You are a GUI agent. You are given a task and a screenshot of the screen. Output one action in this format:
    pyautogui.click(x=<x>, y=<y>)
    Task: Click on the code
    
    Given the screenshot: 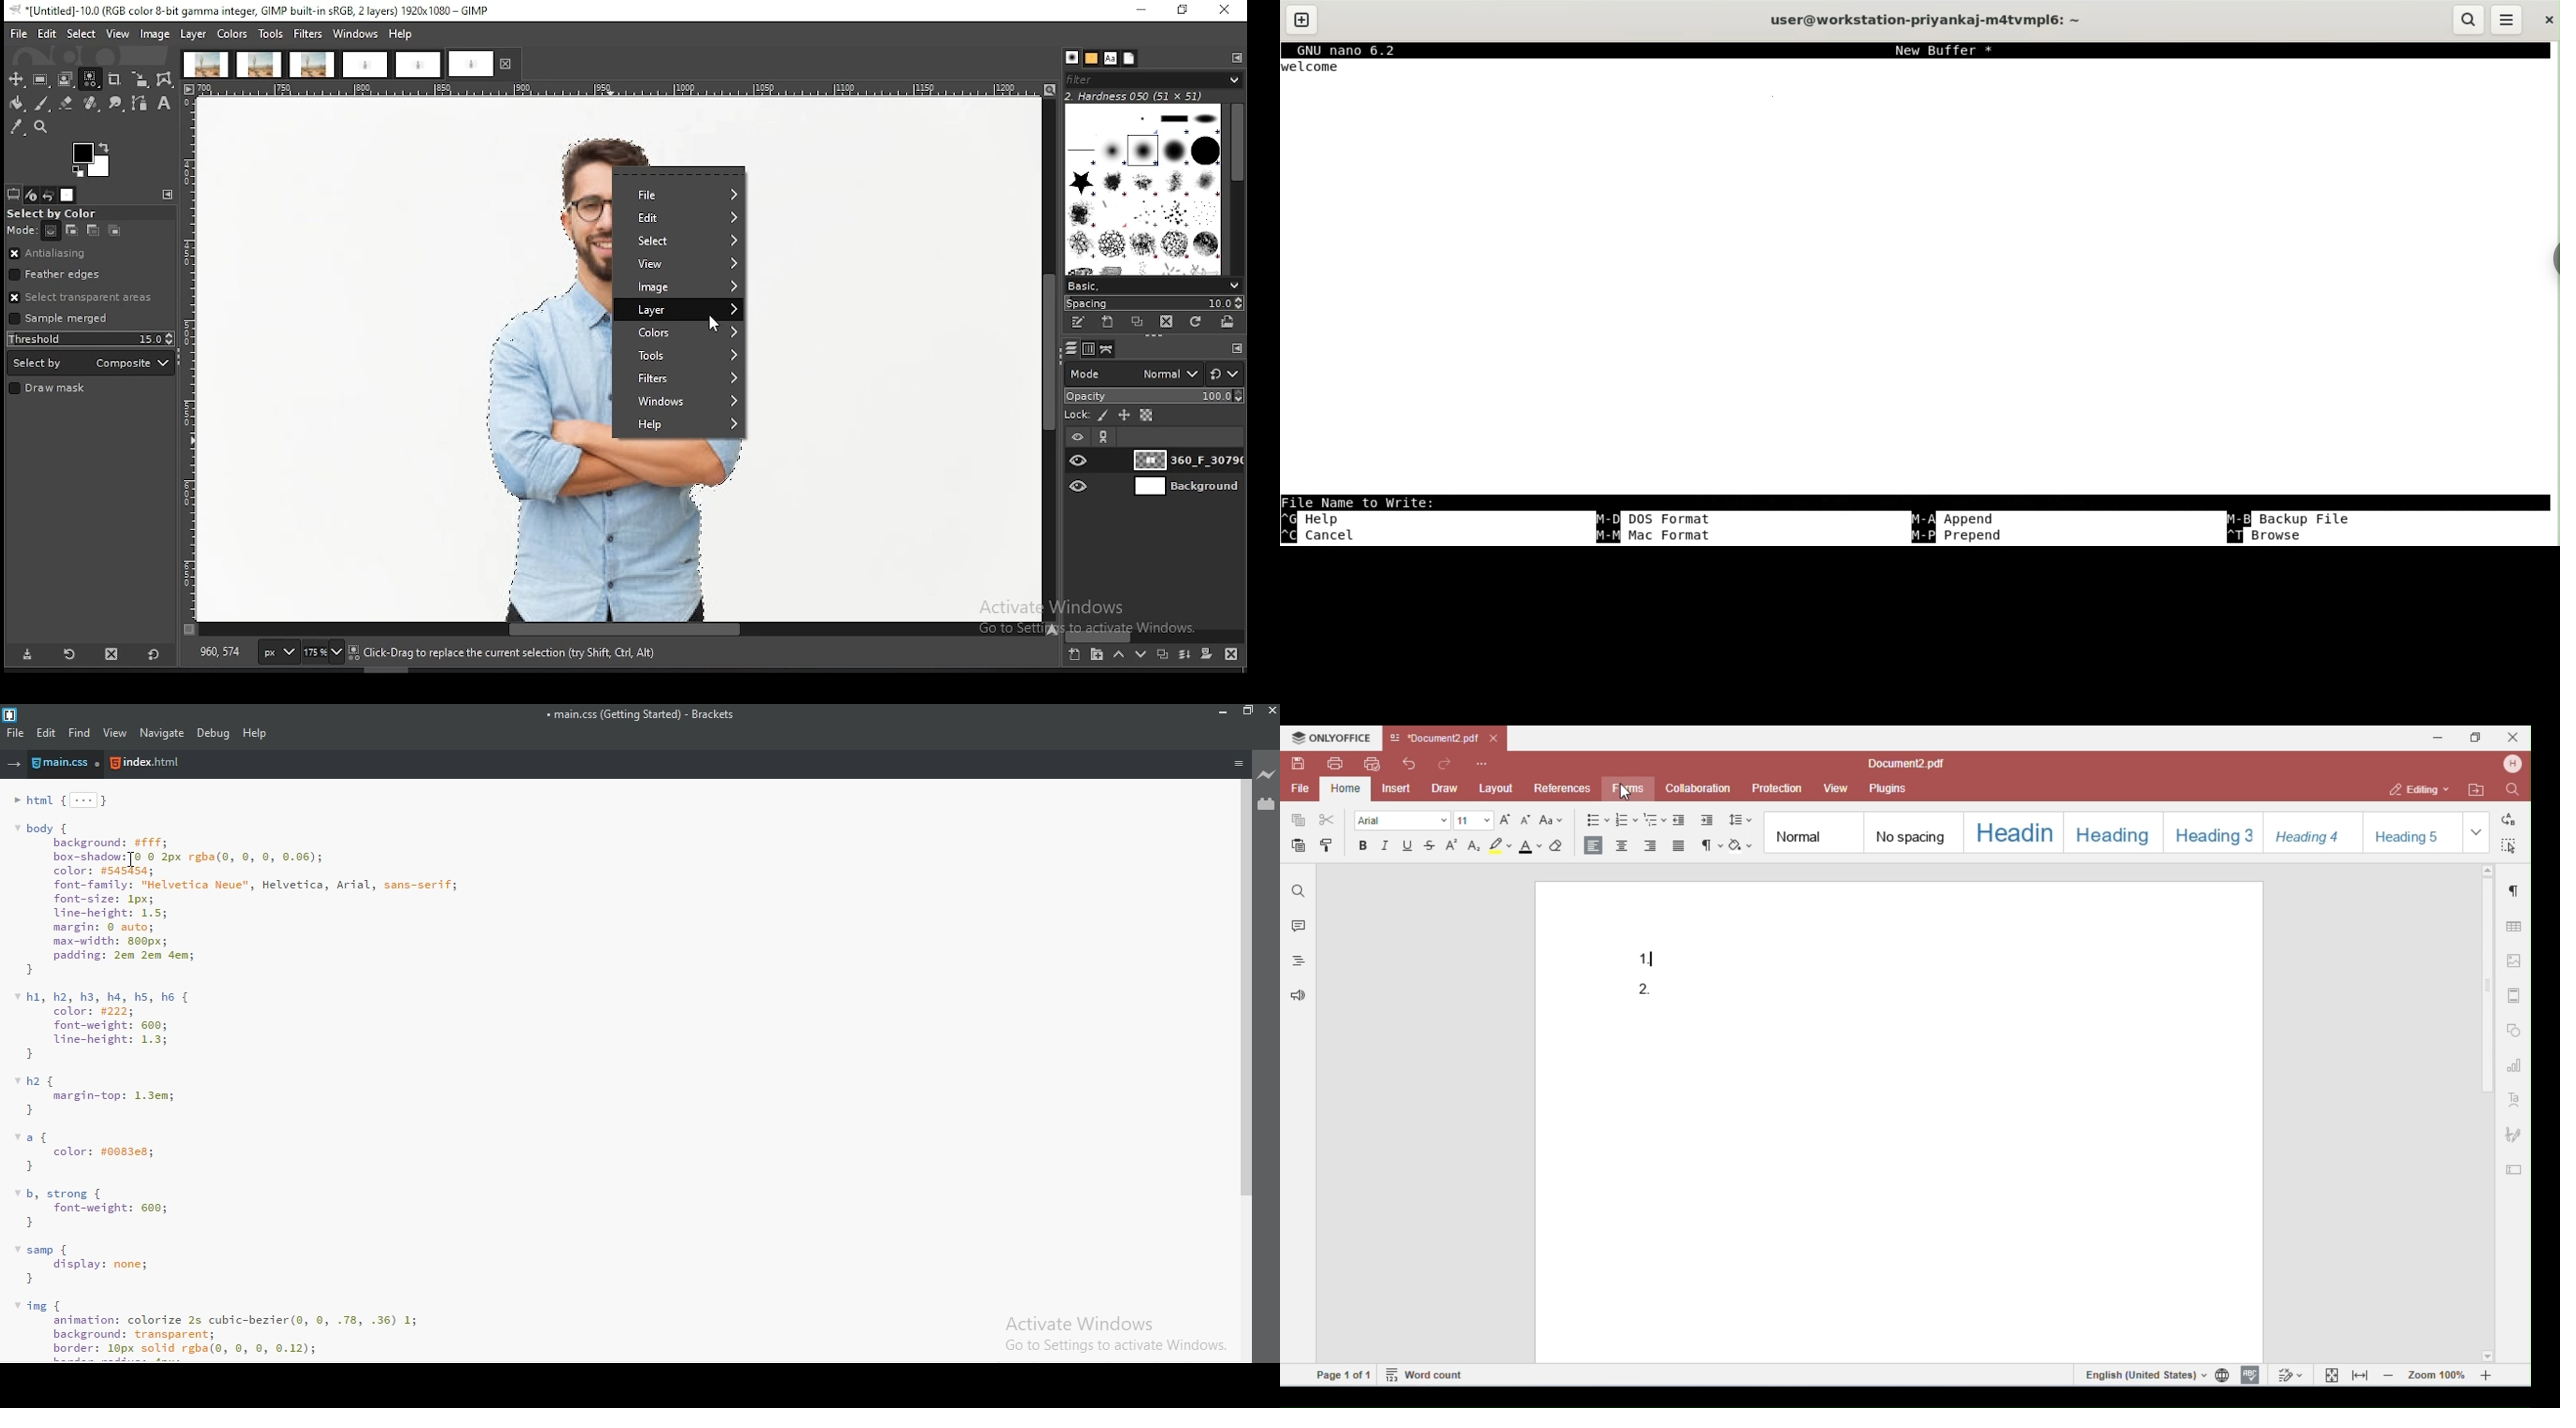 What is the action you would take?
    pyautogui.click(x=610, y=1074)
    